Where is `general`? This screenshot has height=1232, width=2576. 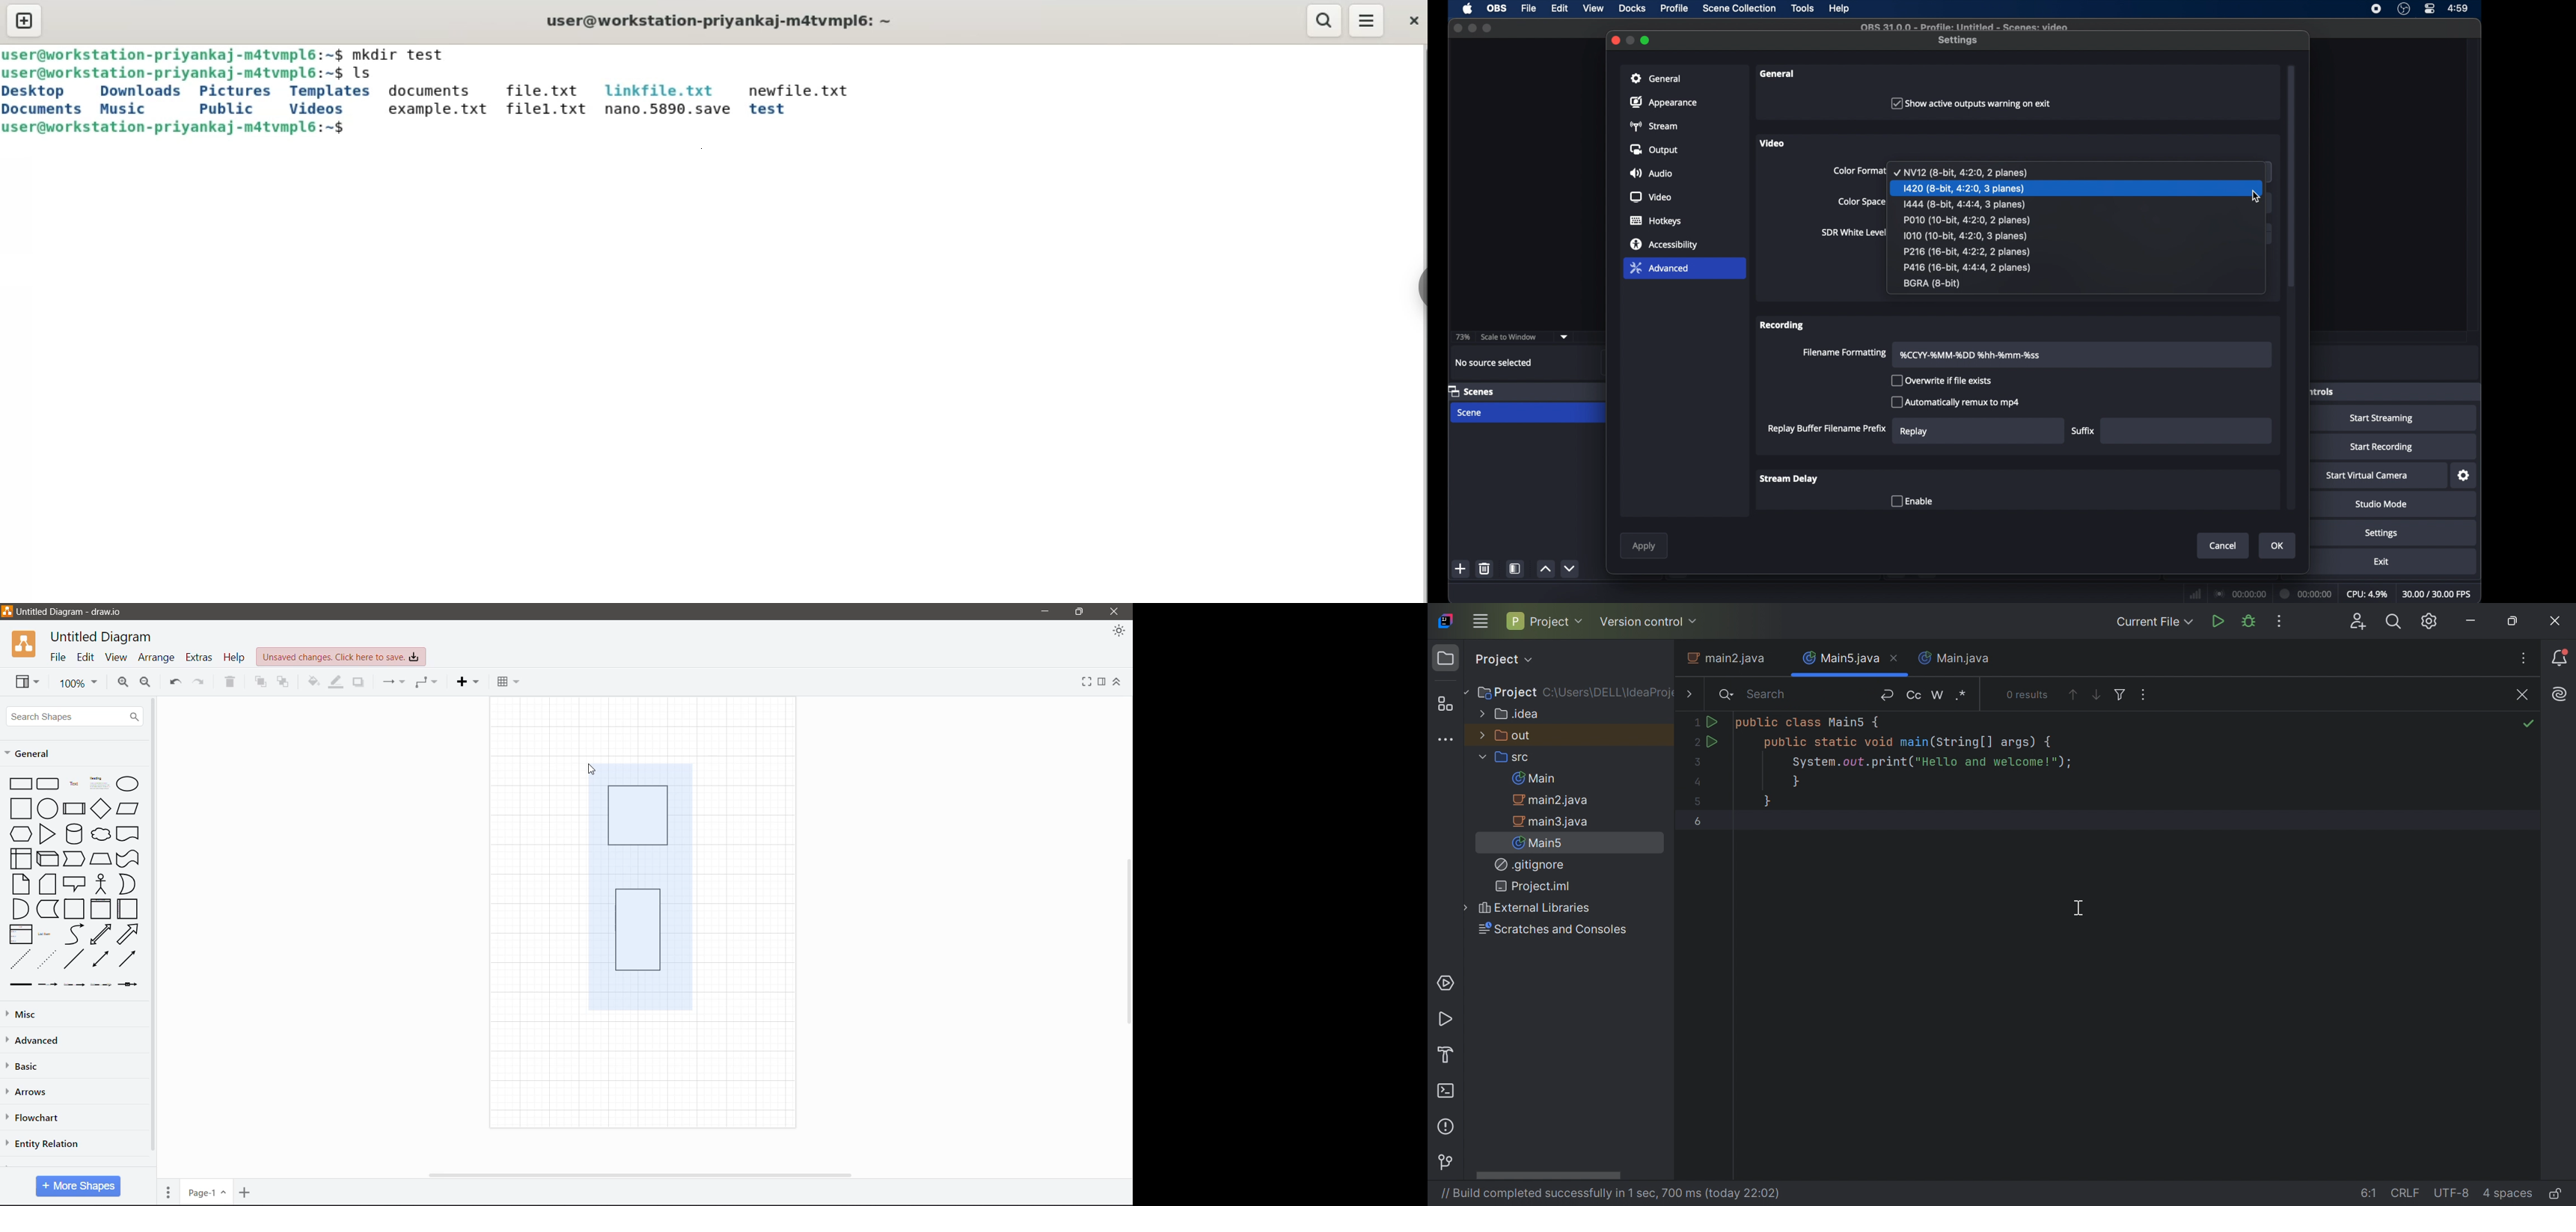
general is located at coordinates (1778, 74).